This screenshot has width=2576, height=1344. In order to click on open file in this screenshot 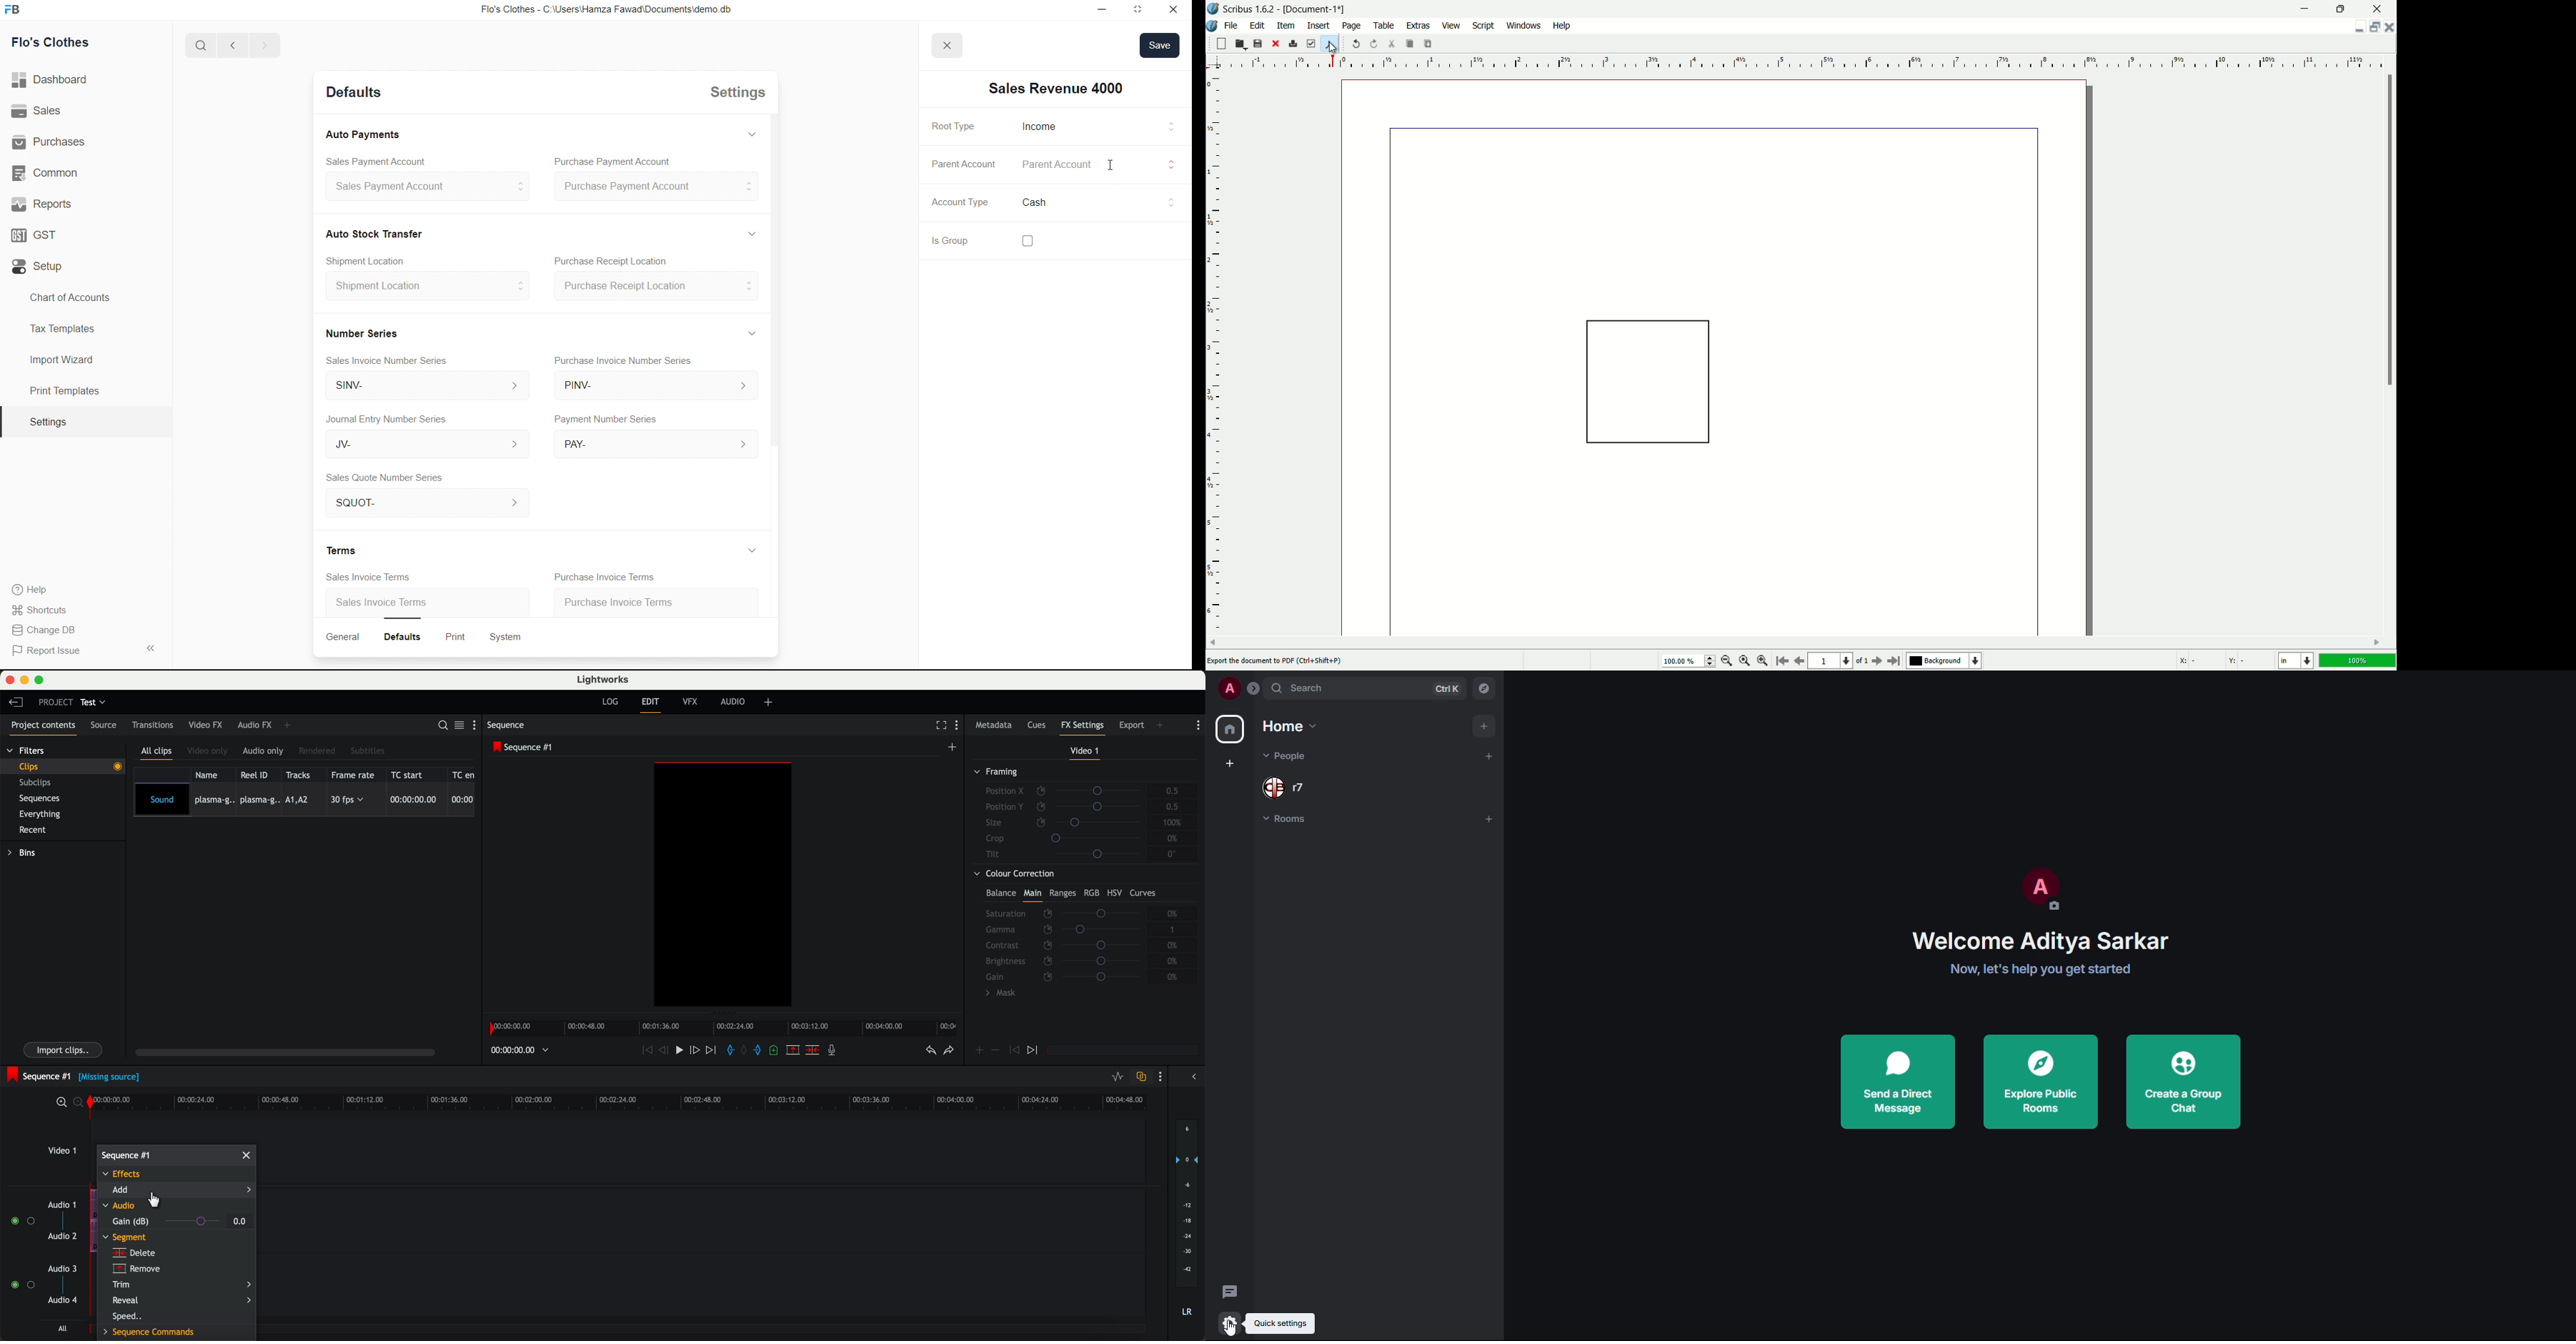, I will do `click(1241, 43)`.